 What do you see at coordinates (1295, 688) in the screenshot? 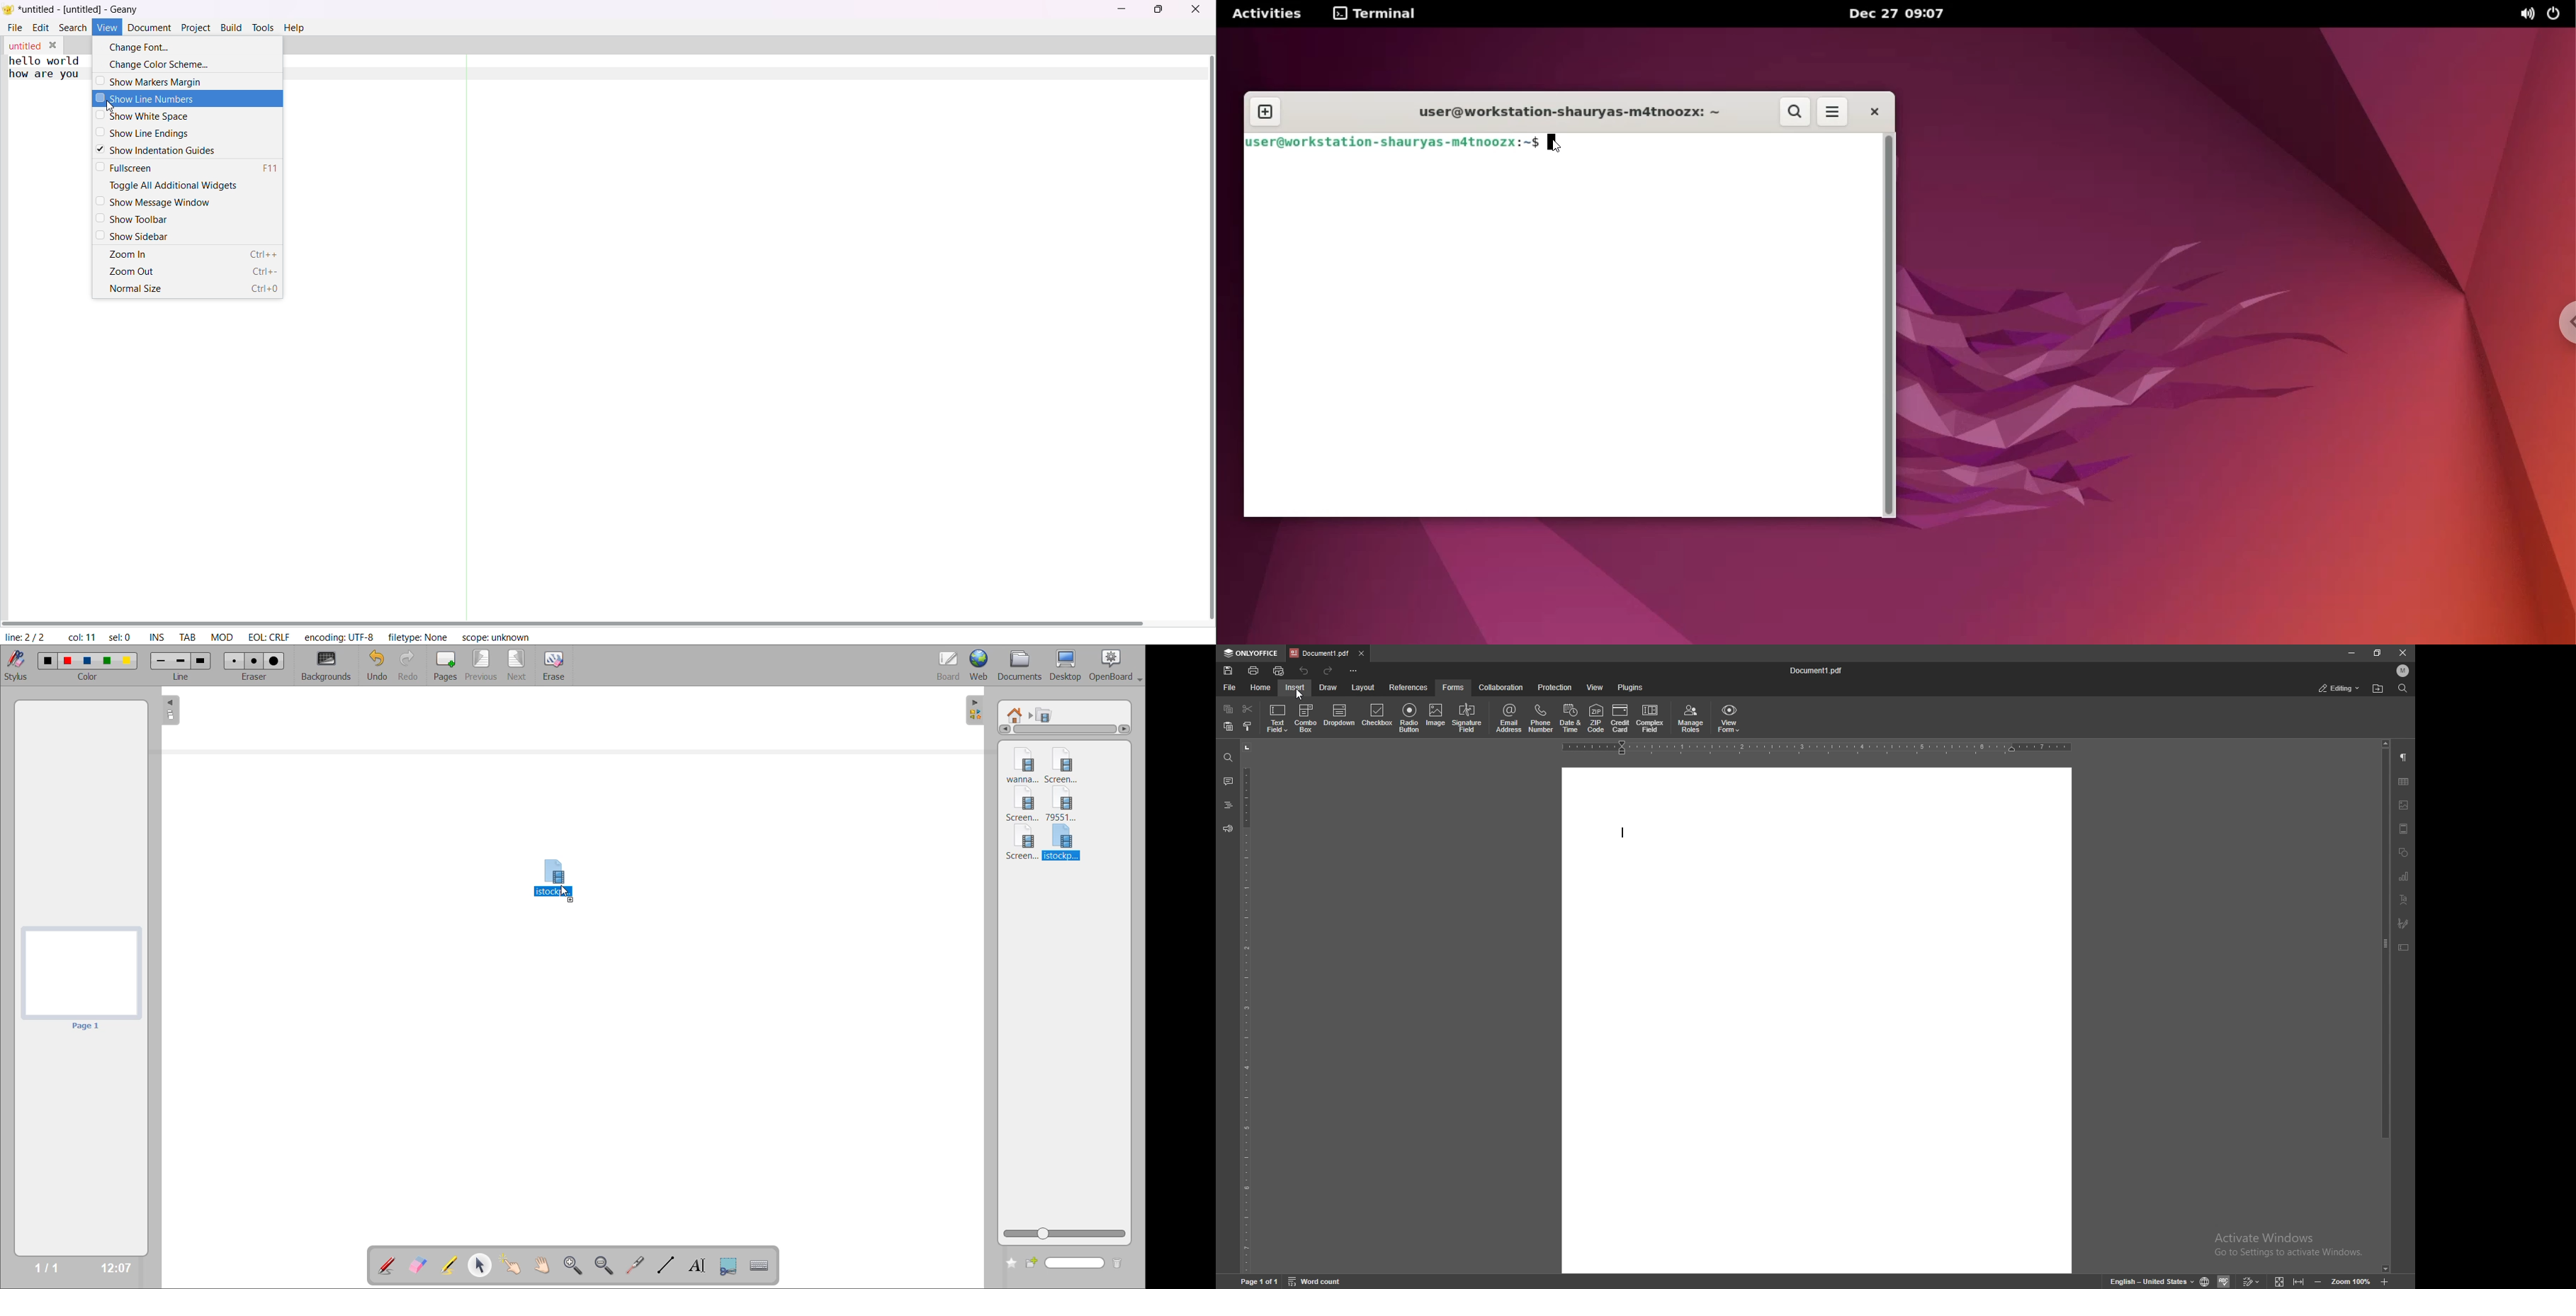
I see `insert` at bounding box center [1295, 688].